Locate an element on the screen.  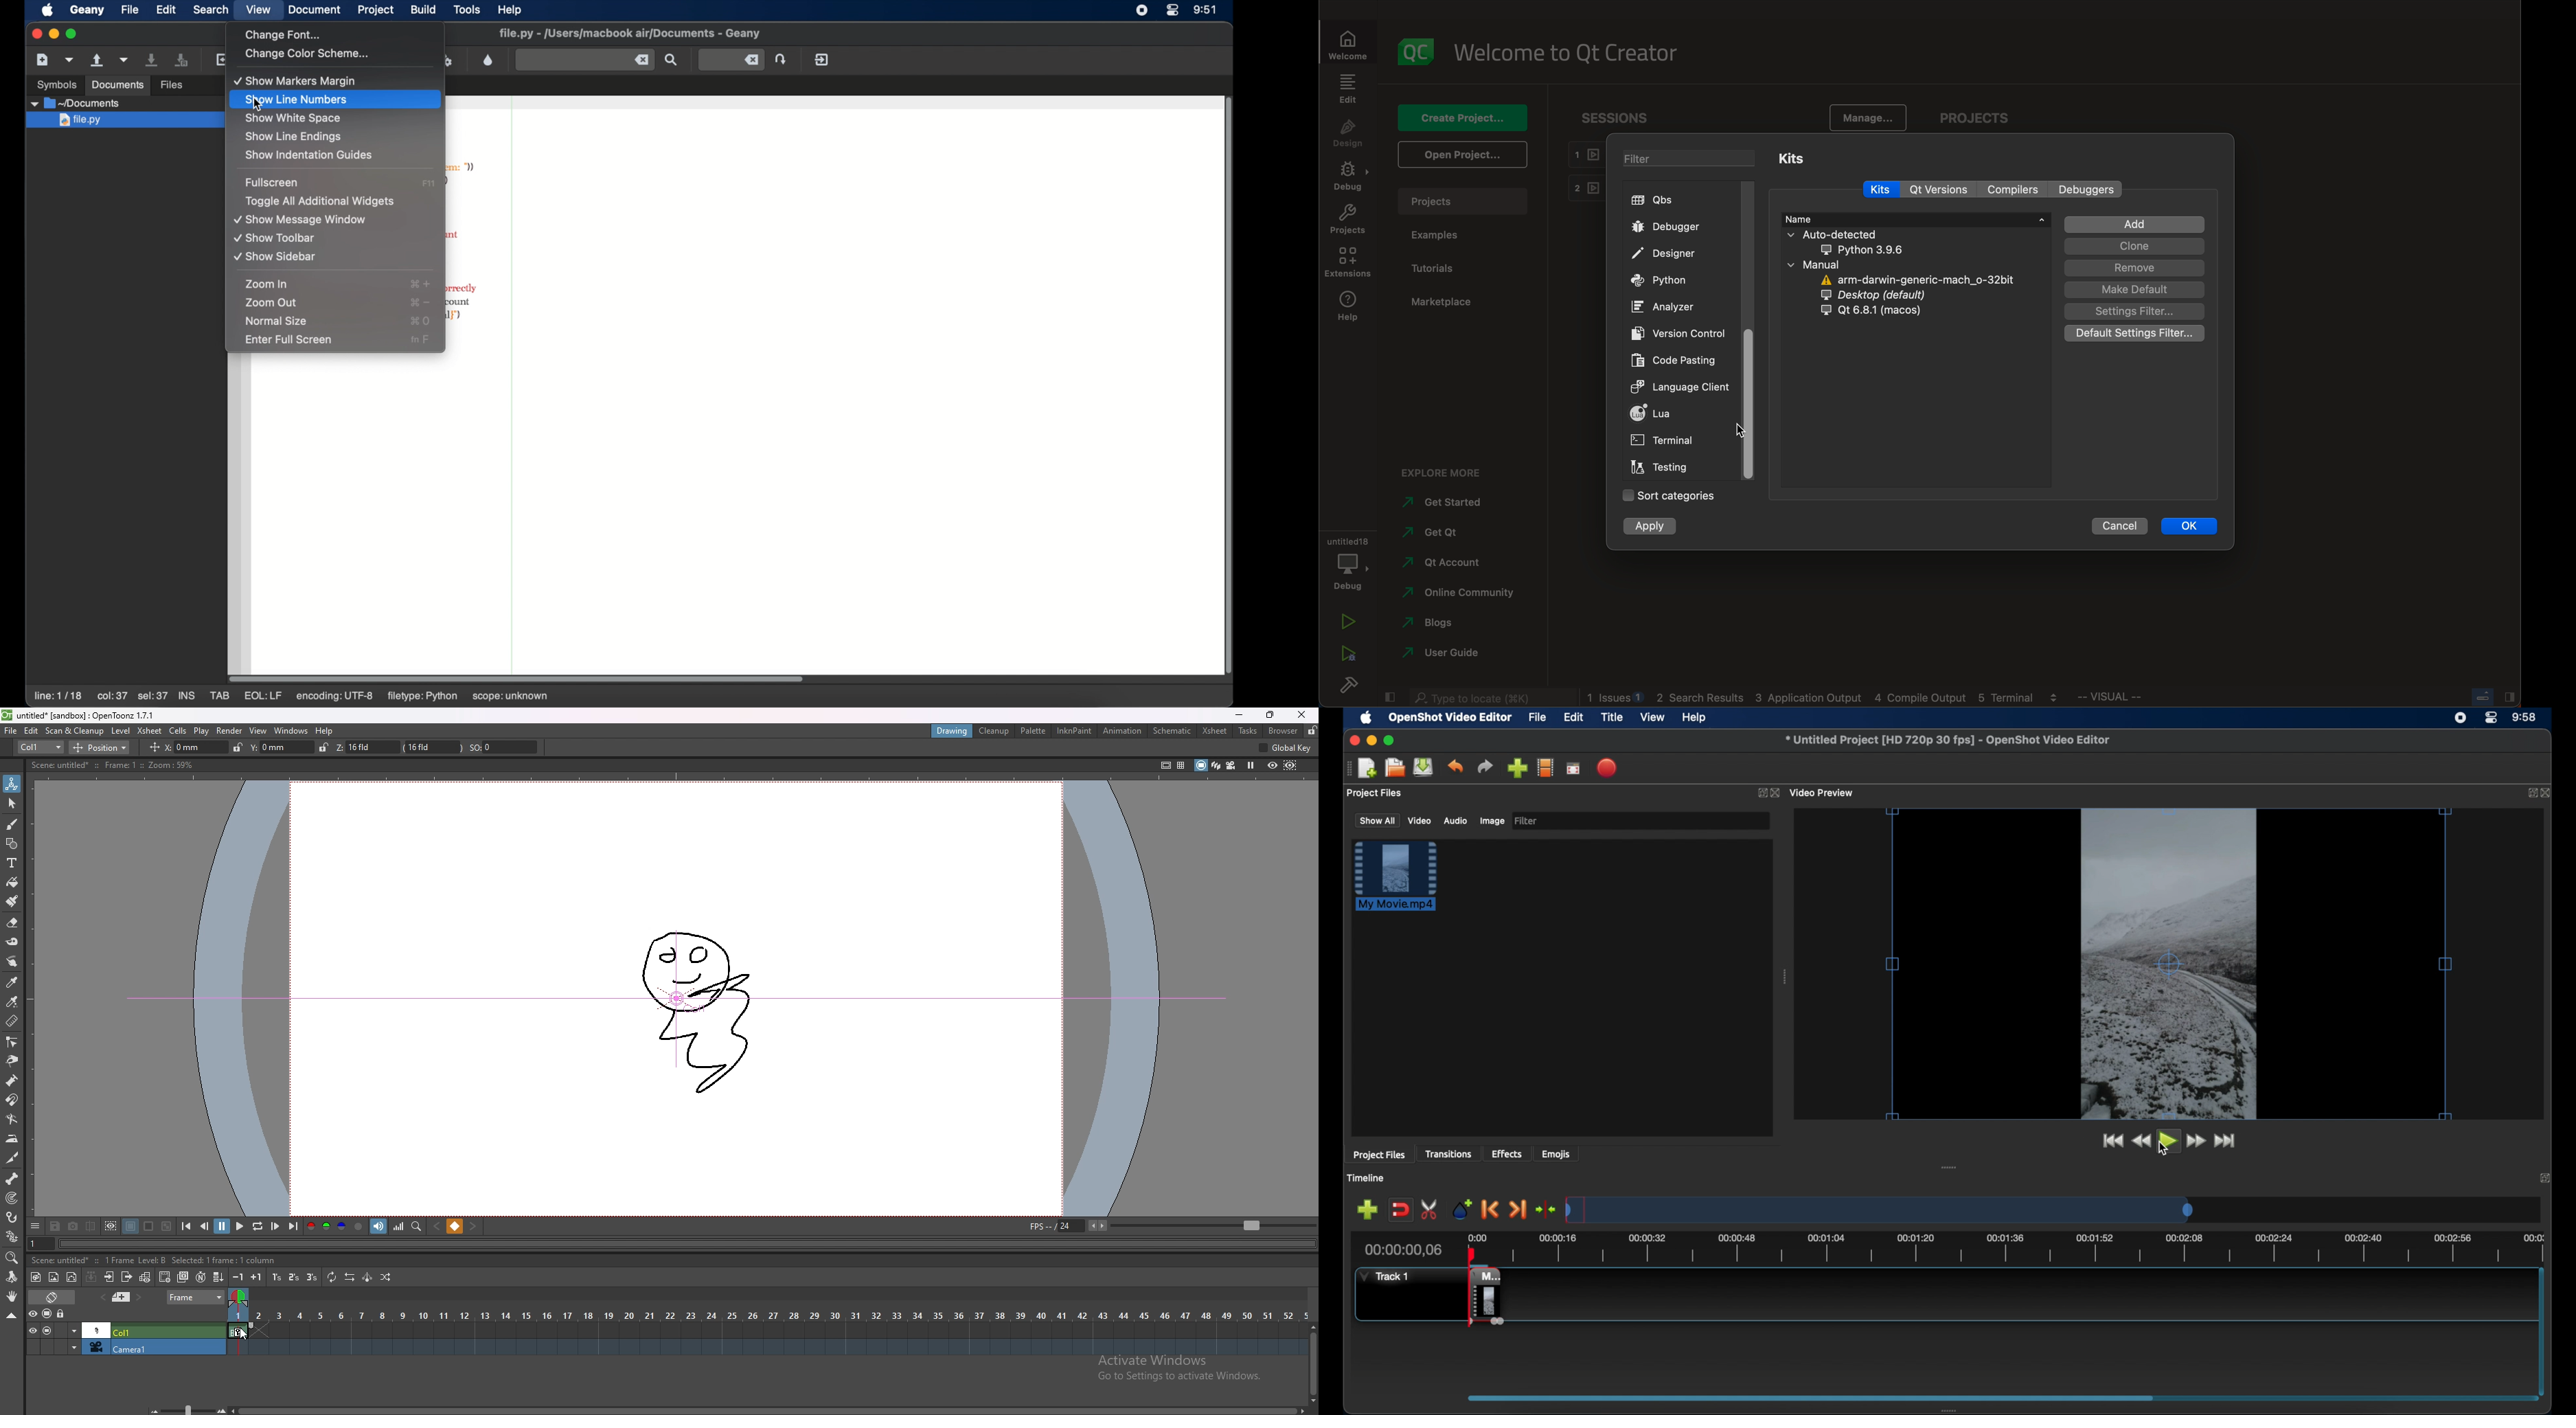
cells is located at coordinates (178, 730).